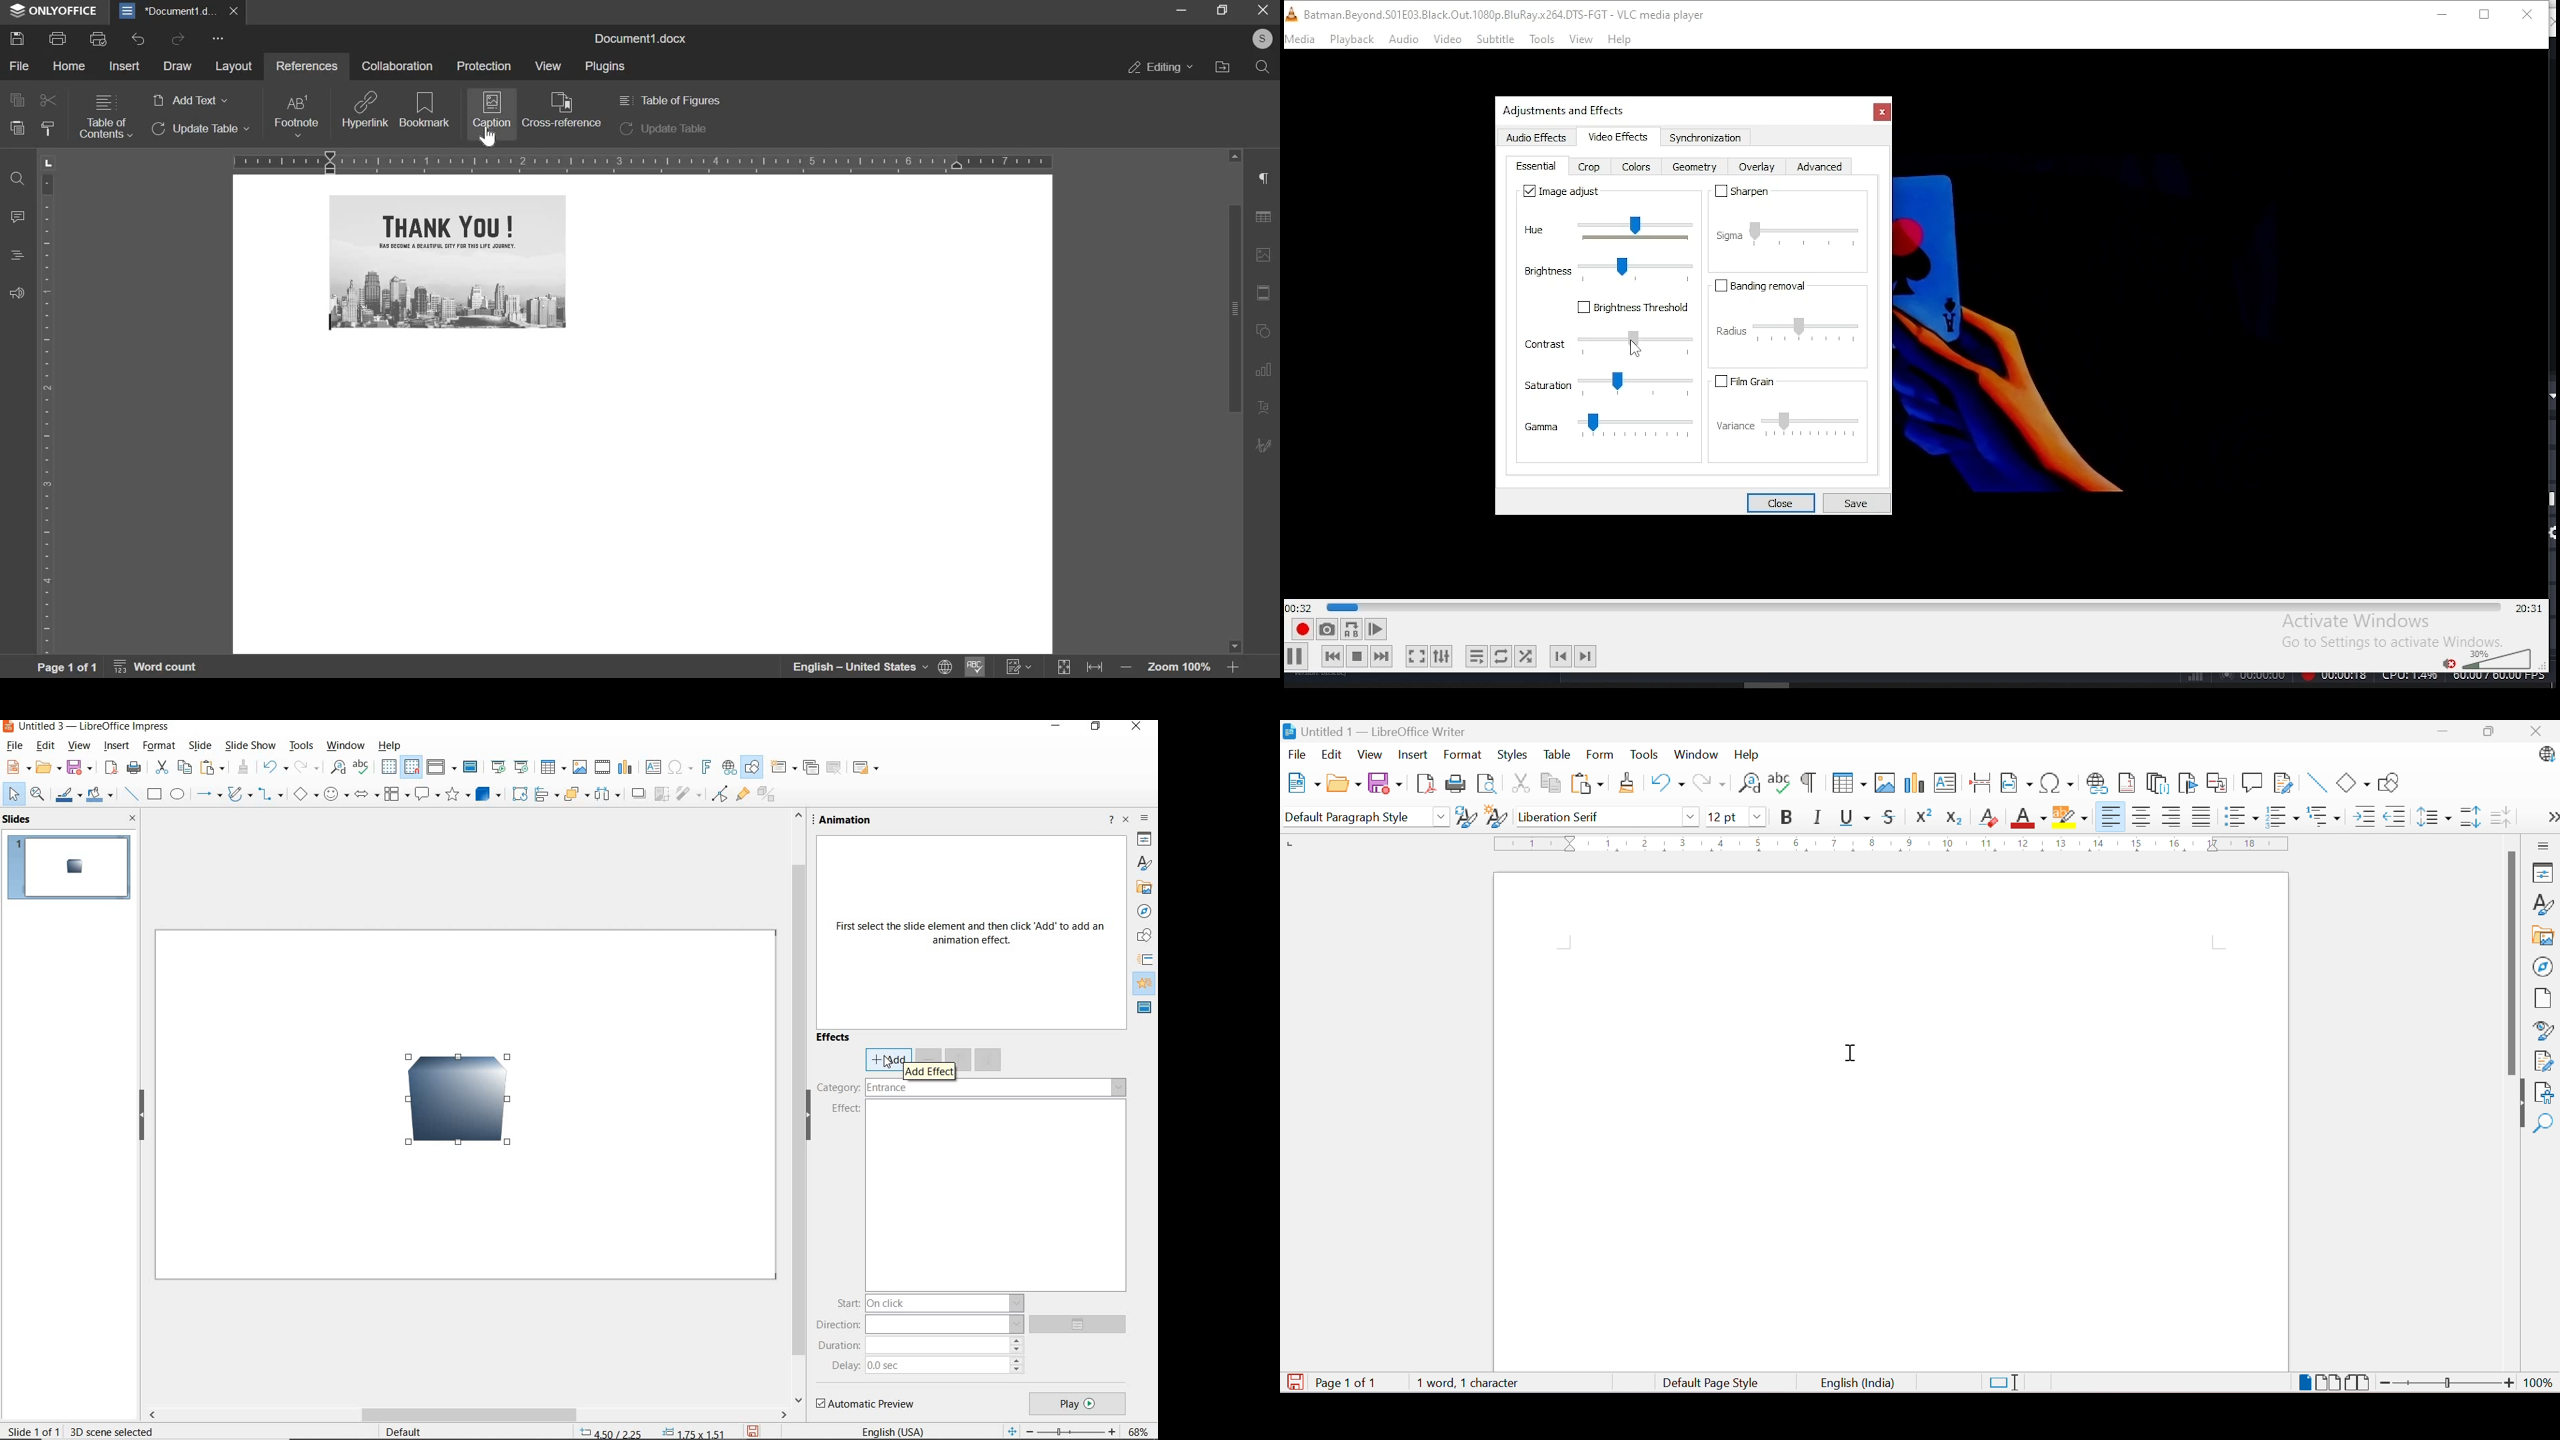 The image size is (2576, 1456). Describe the element at coordinates (1331, 755) in the screenshot. I see `Edit` at that location.